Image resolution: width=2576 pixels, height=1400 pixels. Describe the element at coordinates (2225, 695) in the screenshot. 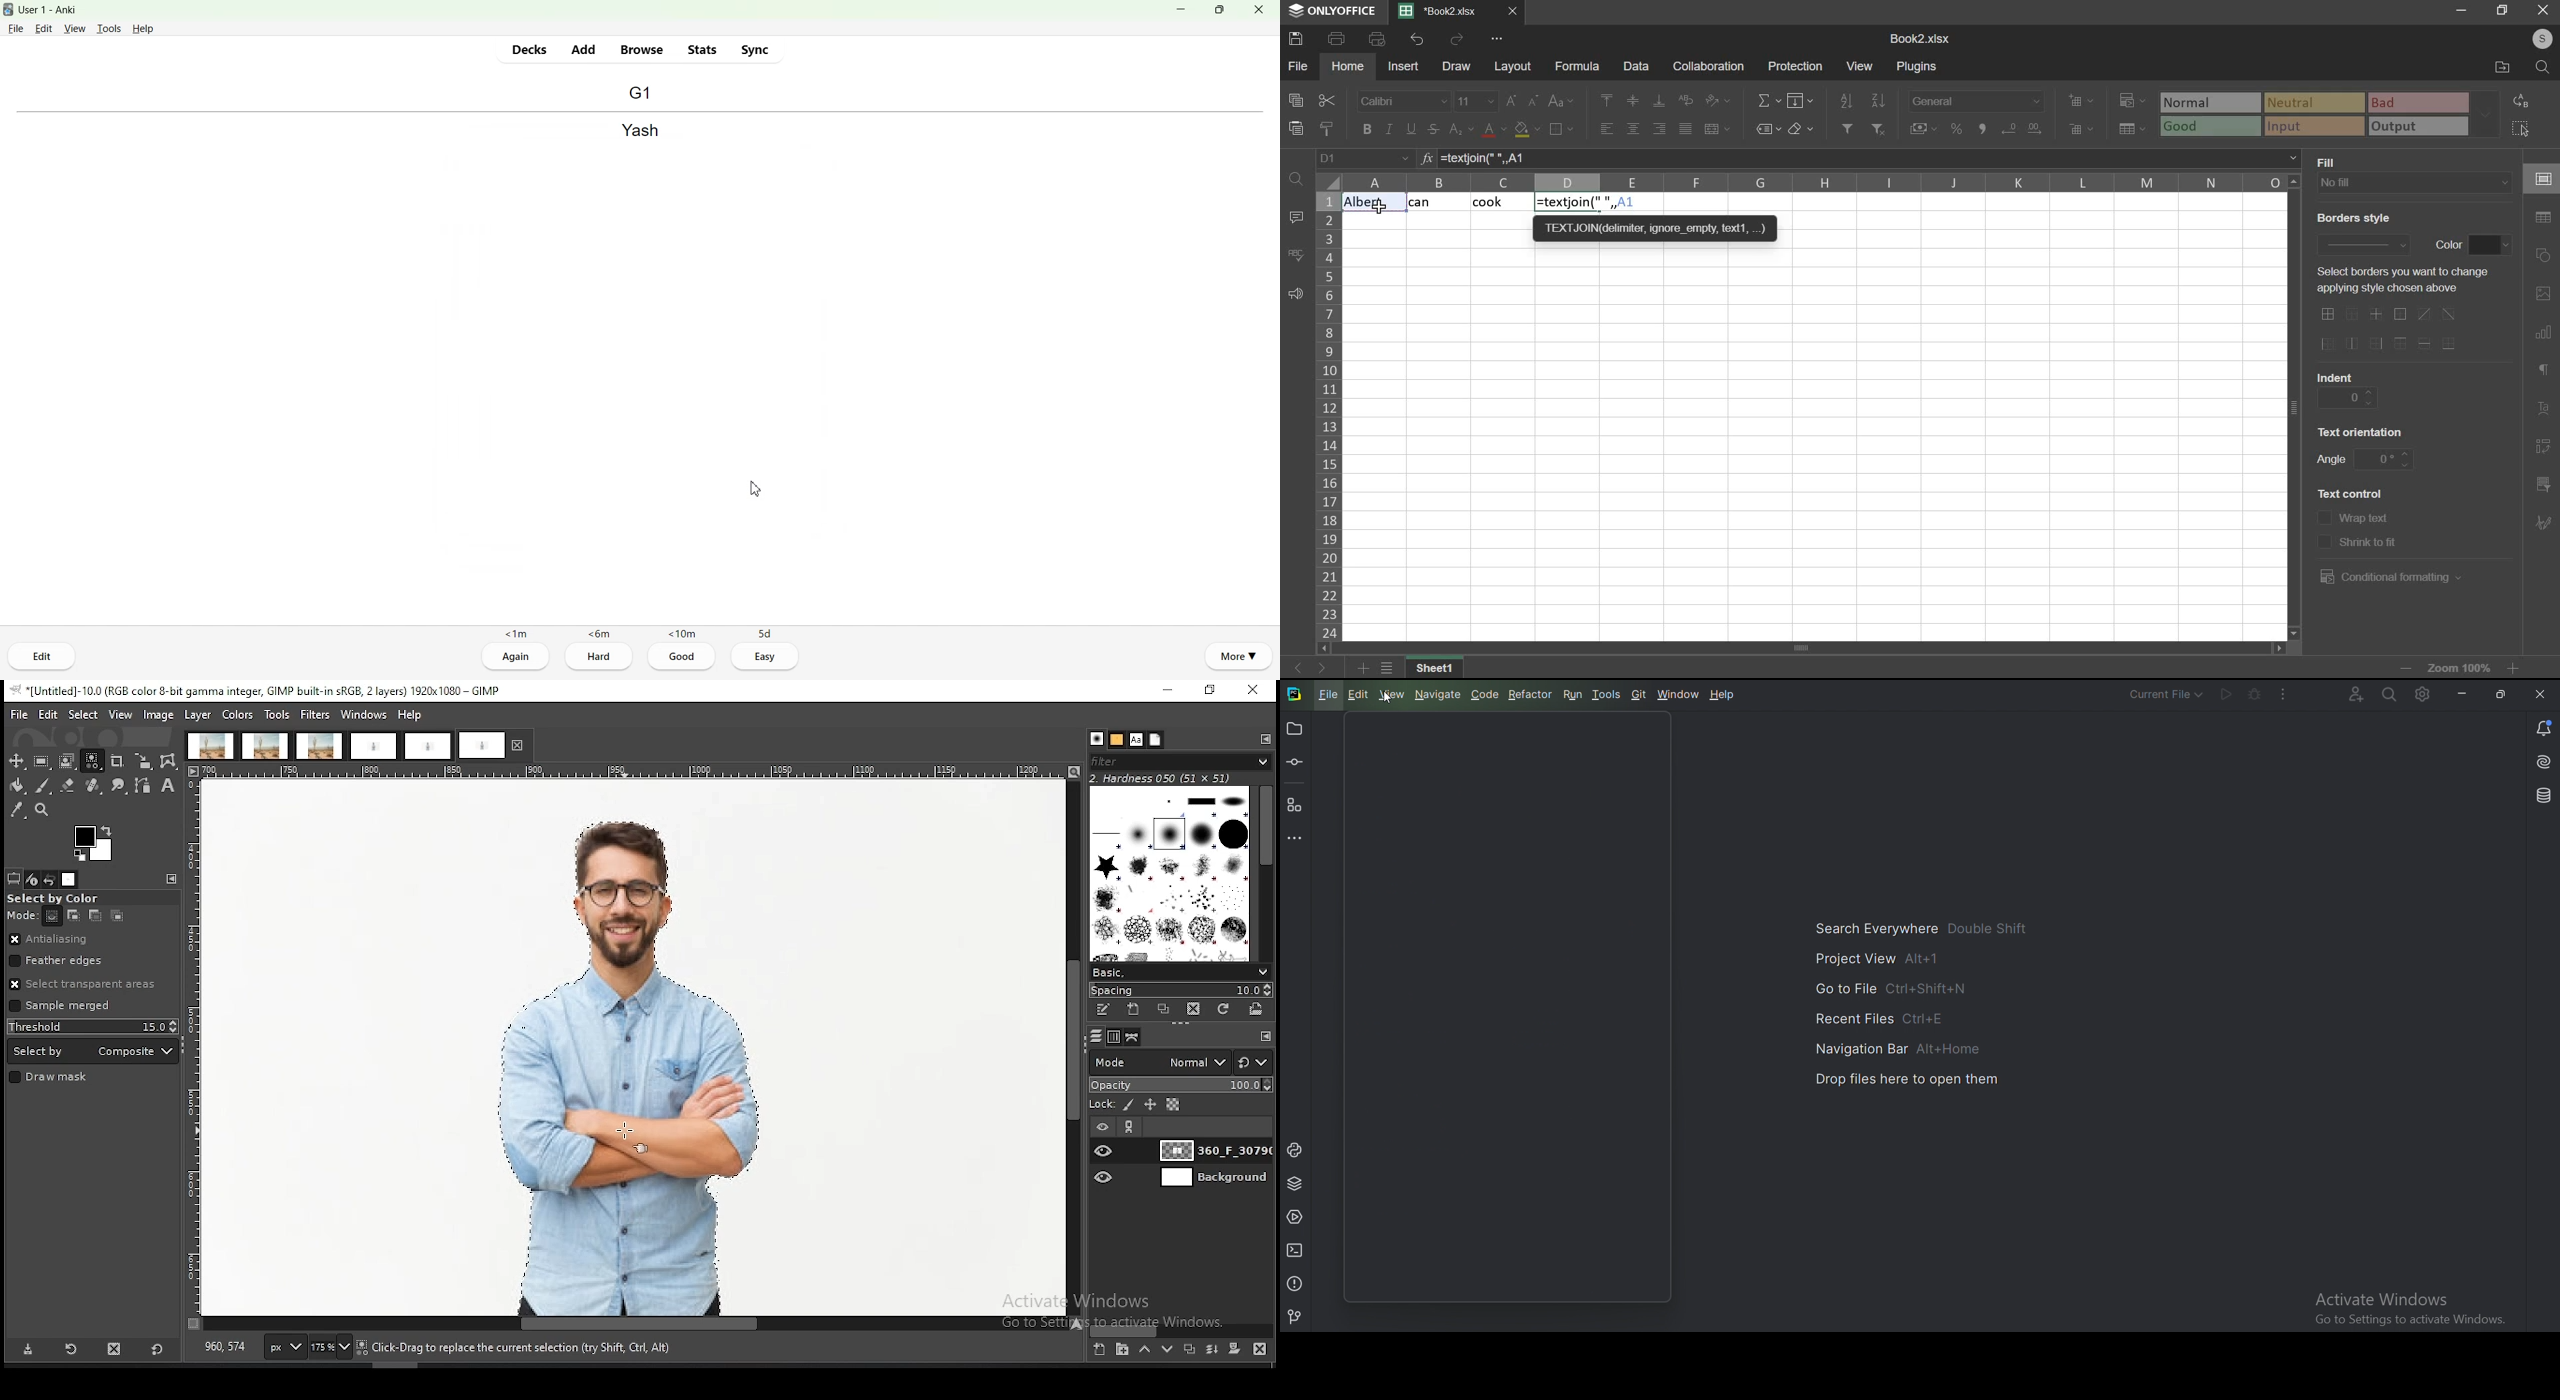

I see `Run` at that location.